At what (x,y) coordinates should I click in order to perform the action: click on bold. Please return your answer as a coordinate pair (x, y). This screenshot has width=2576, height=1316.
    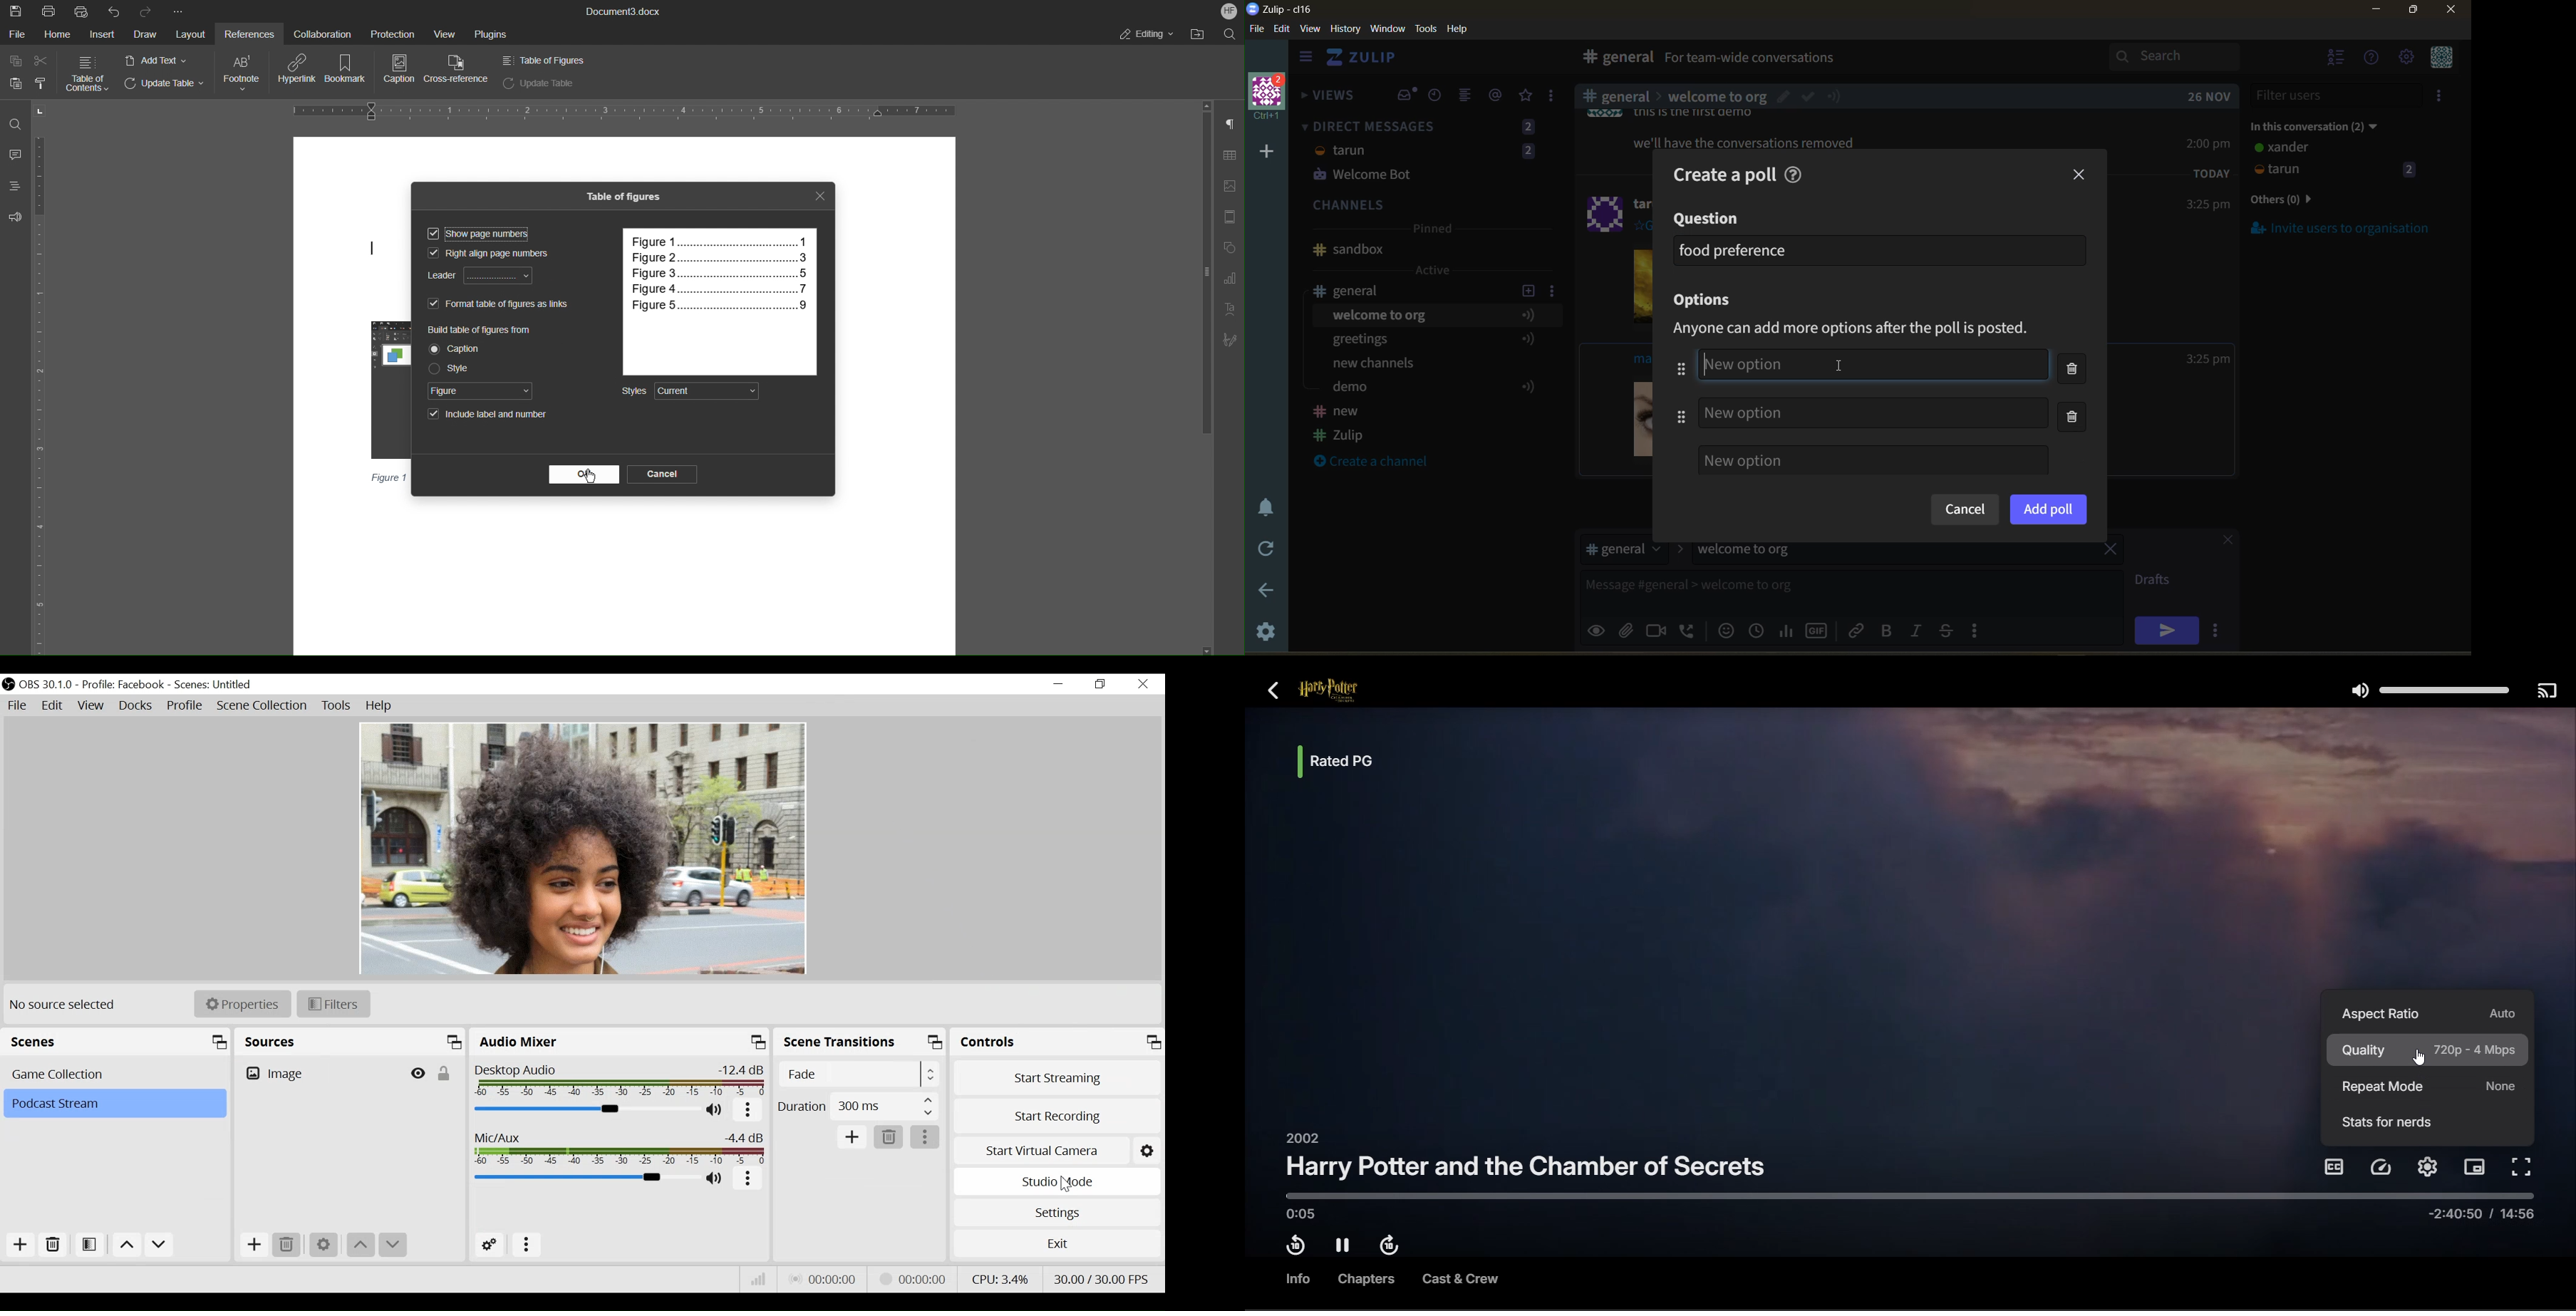
    Looking at the image, I should click on (1886, 631).